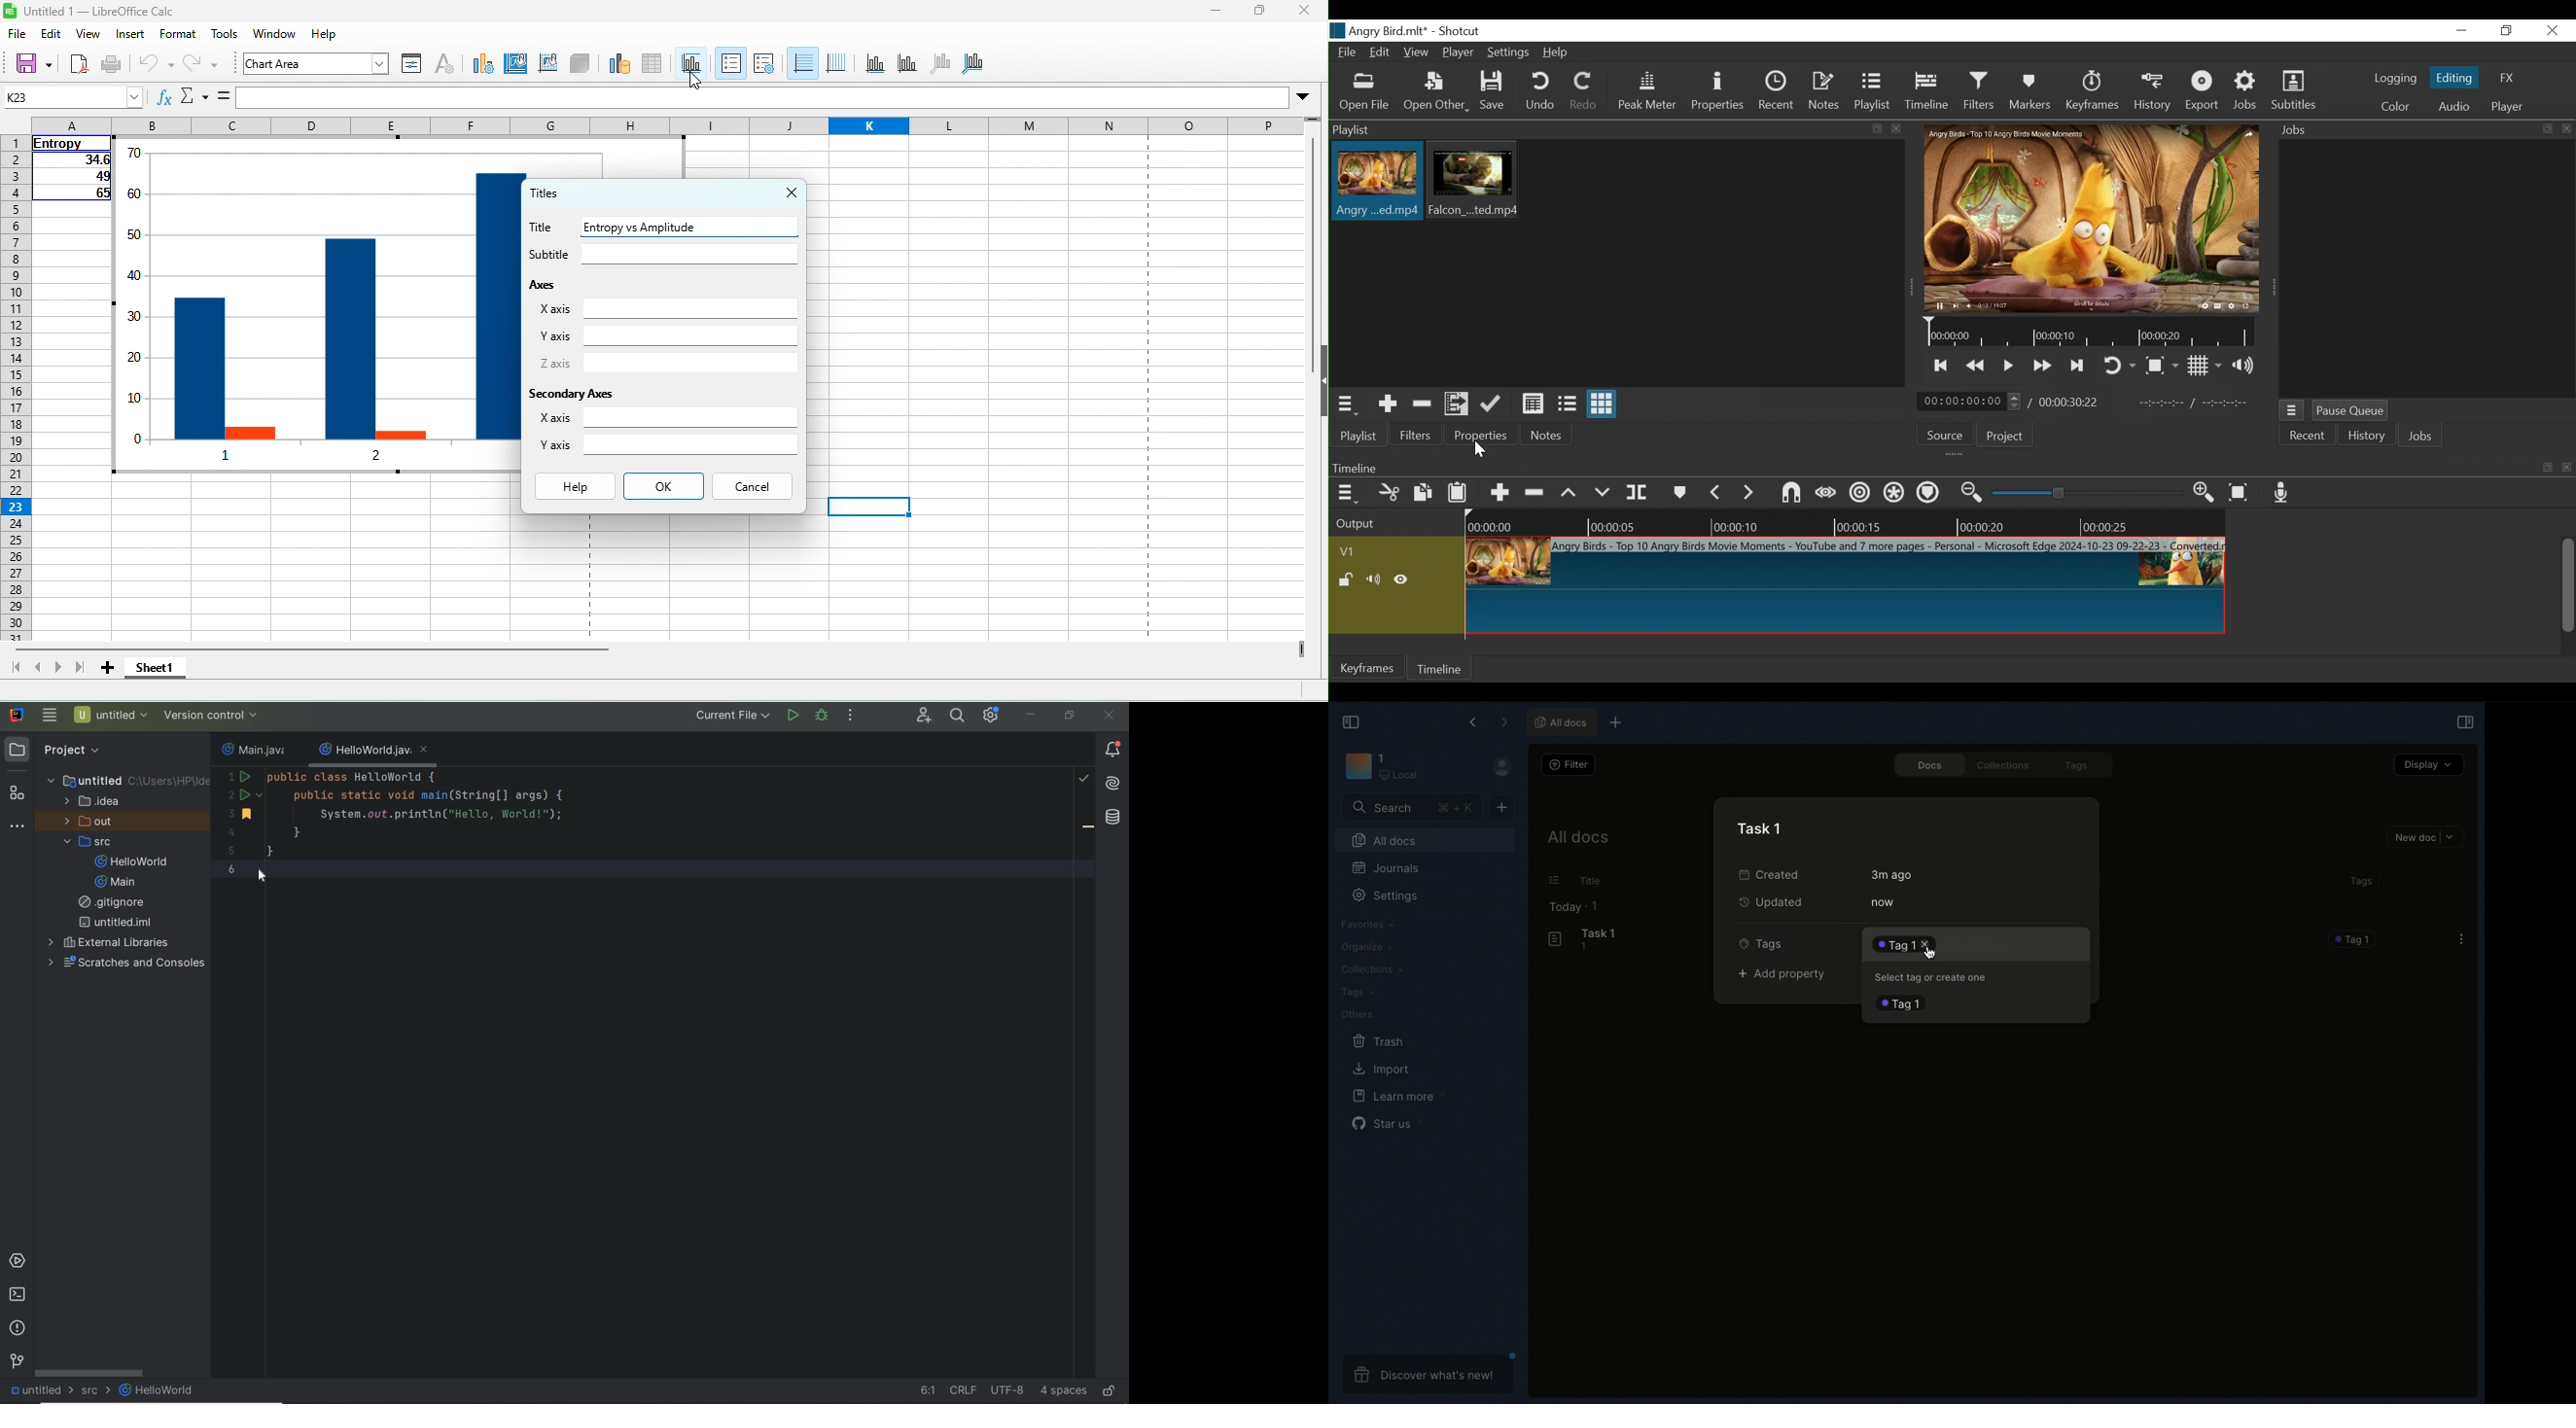  Describe the element at coordinates (2508, 78) in the screenshot. I see `FX` at that location.